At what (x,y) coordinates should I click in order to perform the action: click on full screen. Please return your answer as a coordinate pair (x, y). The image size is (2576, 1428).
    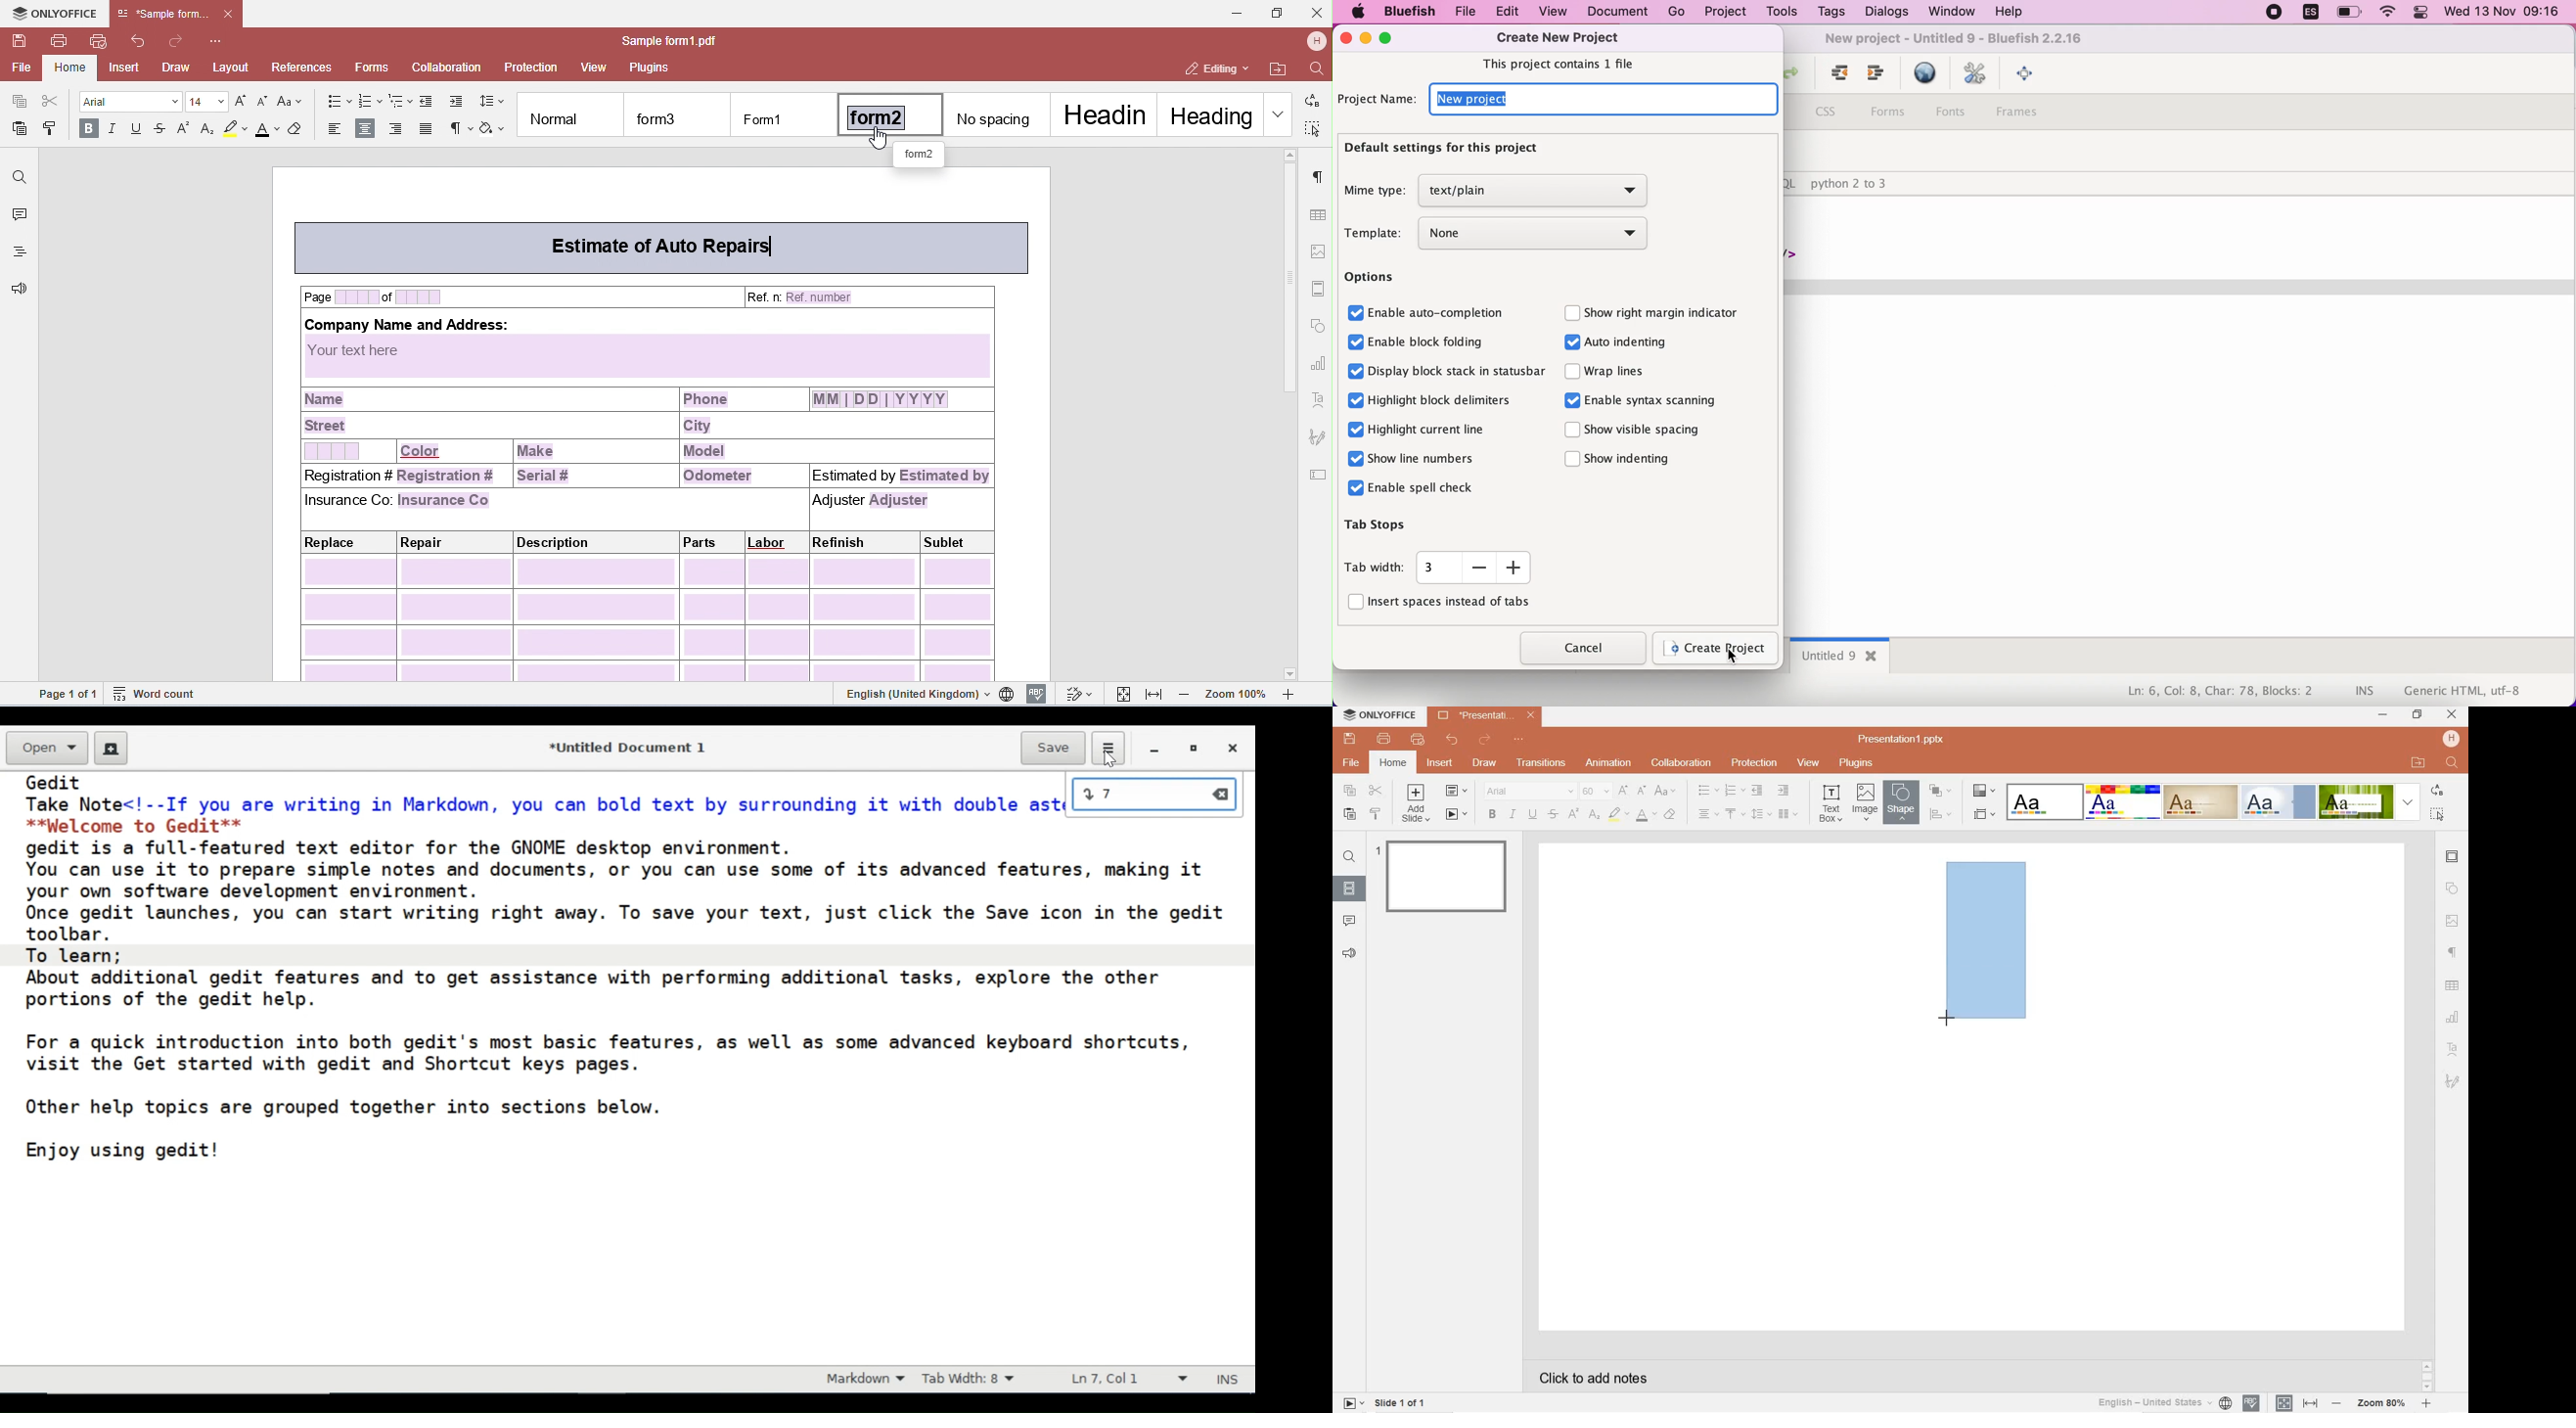
    Looking at the image, I should click on (2027, 75).